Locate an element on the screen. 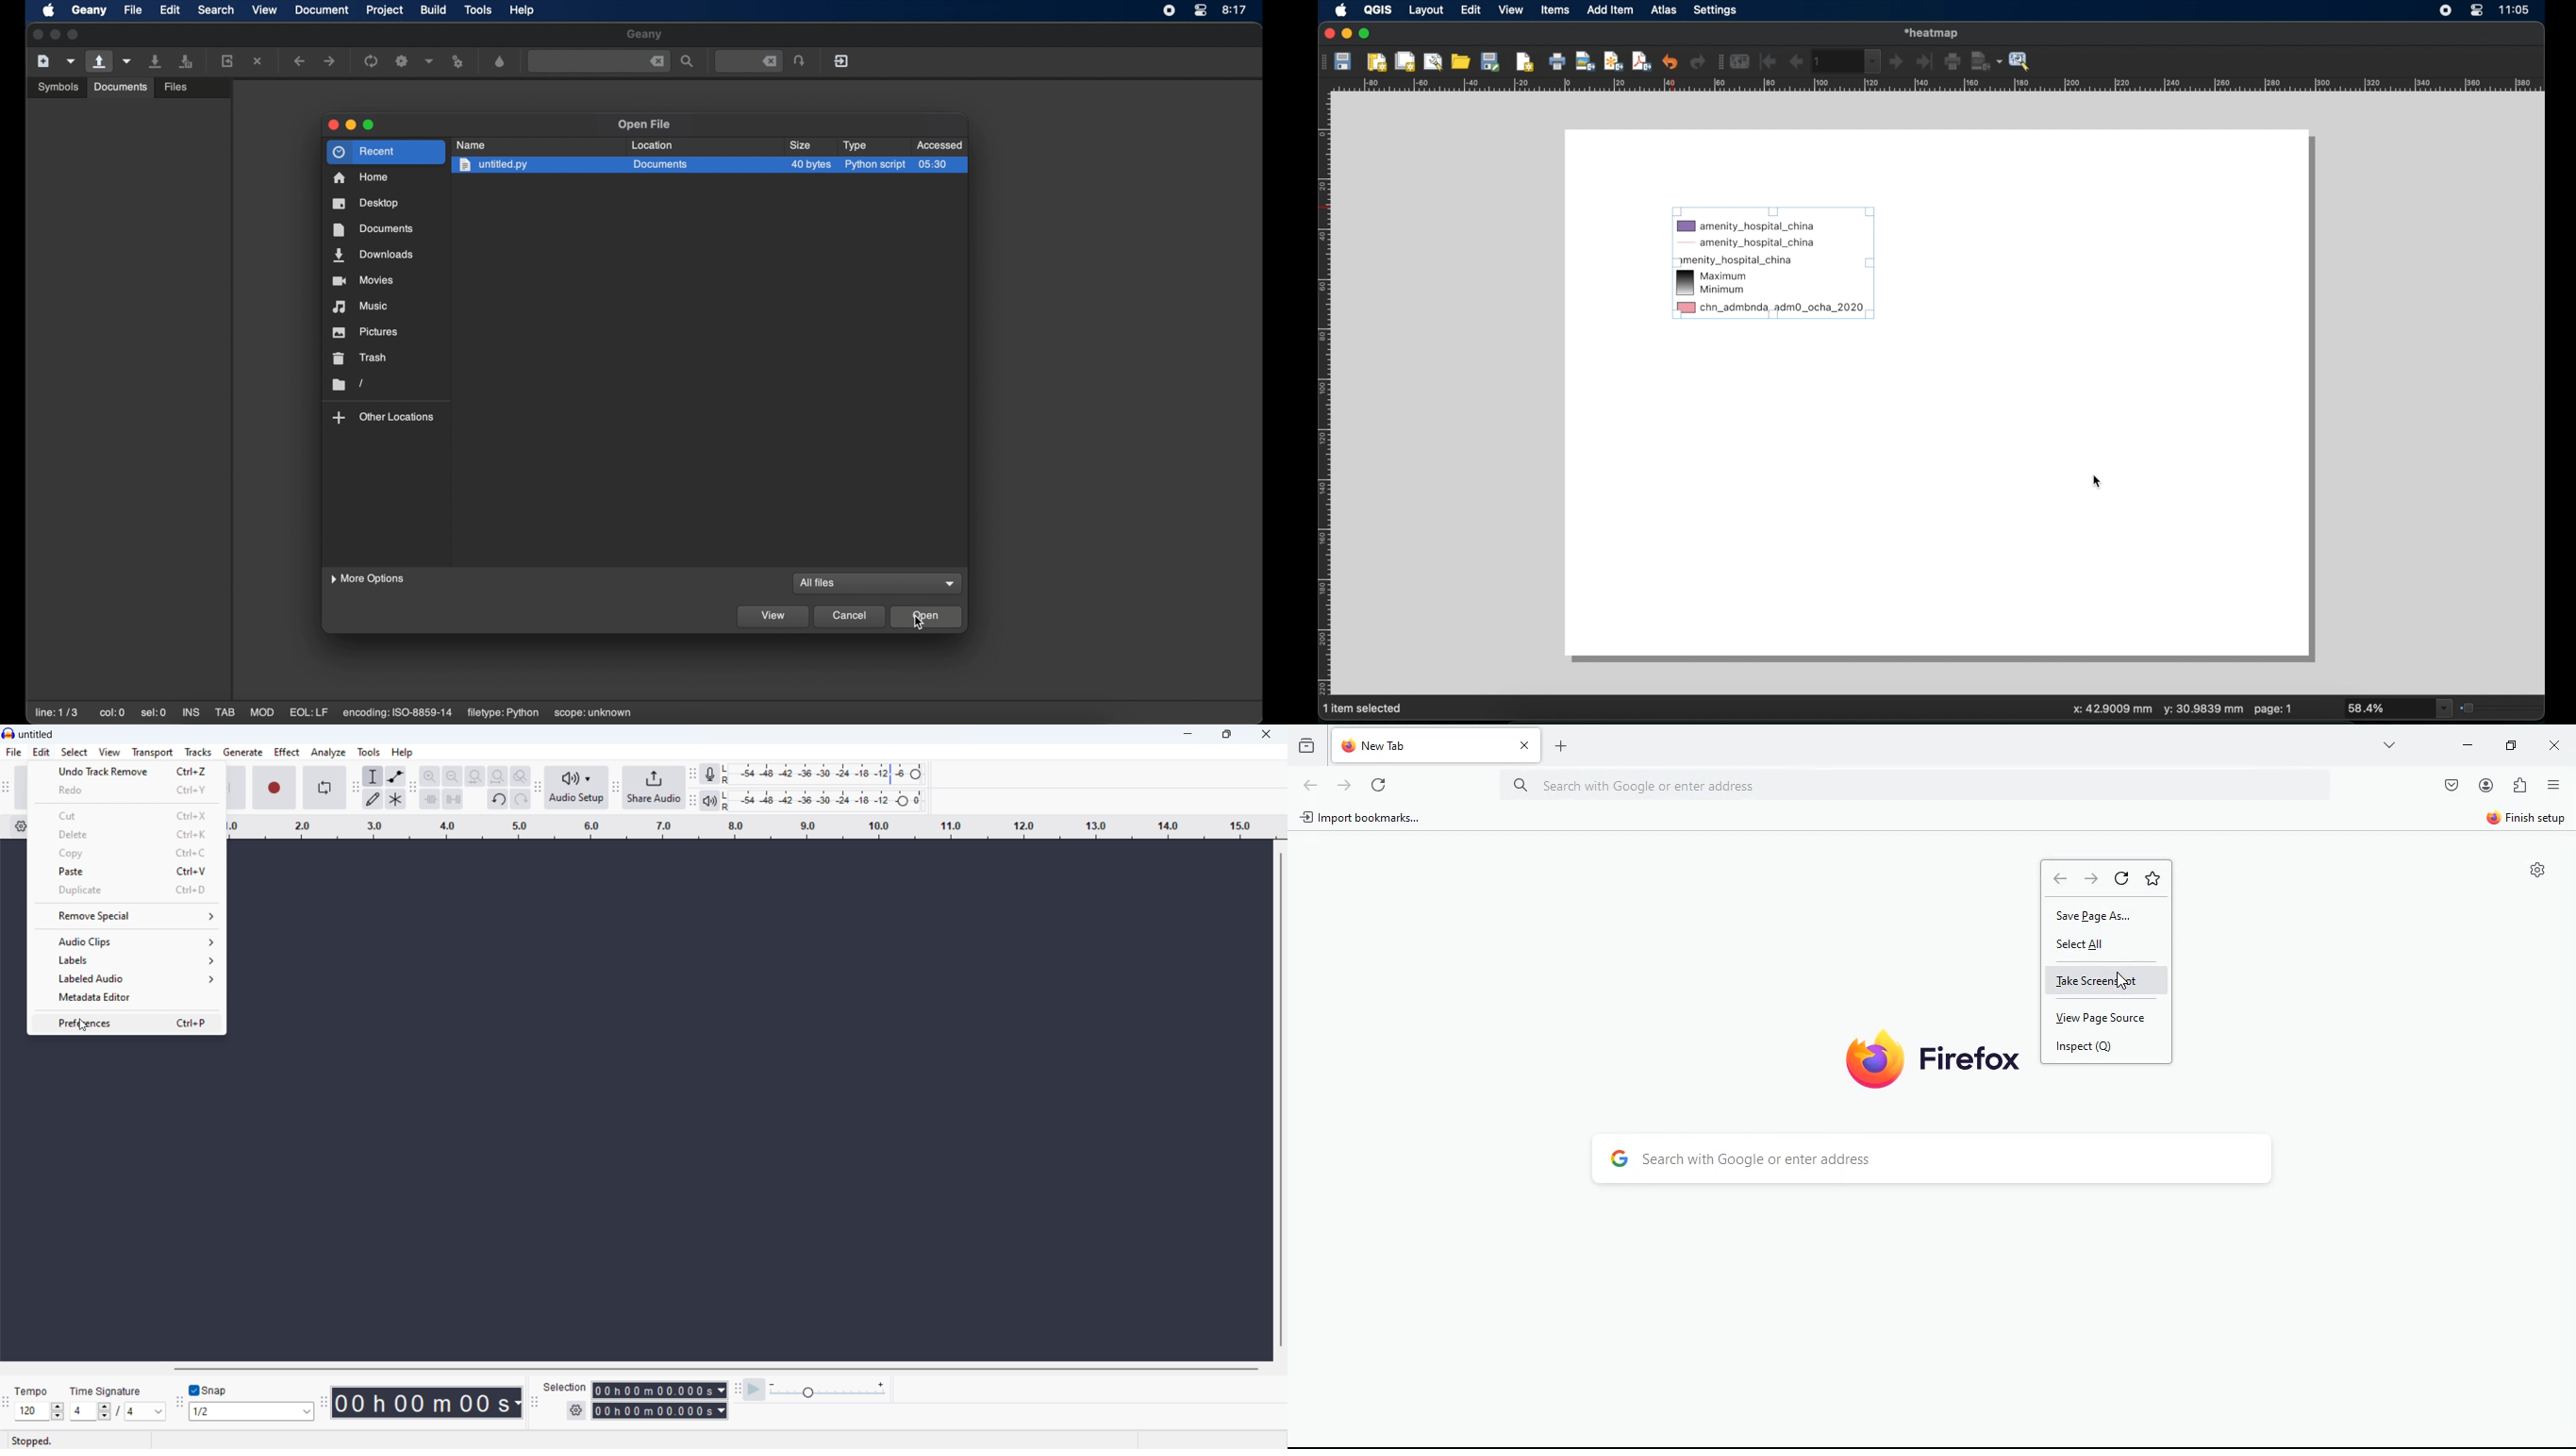  effect is located at coordinates (286, 751).